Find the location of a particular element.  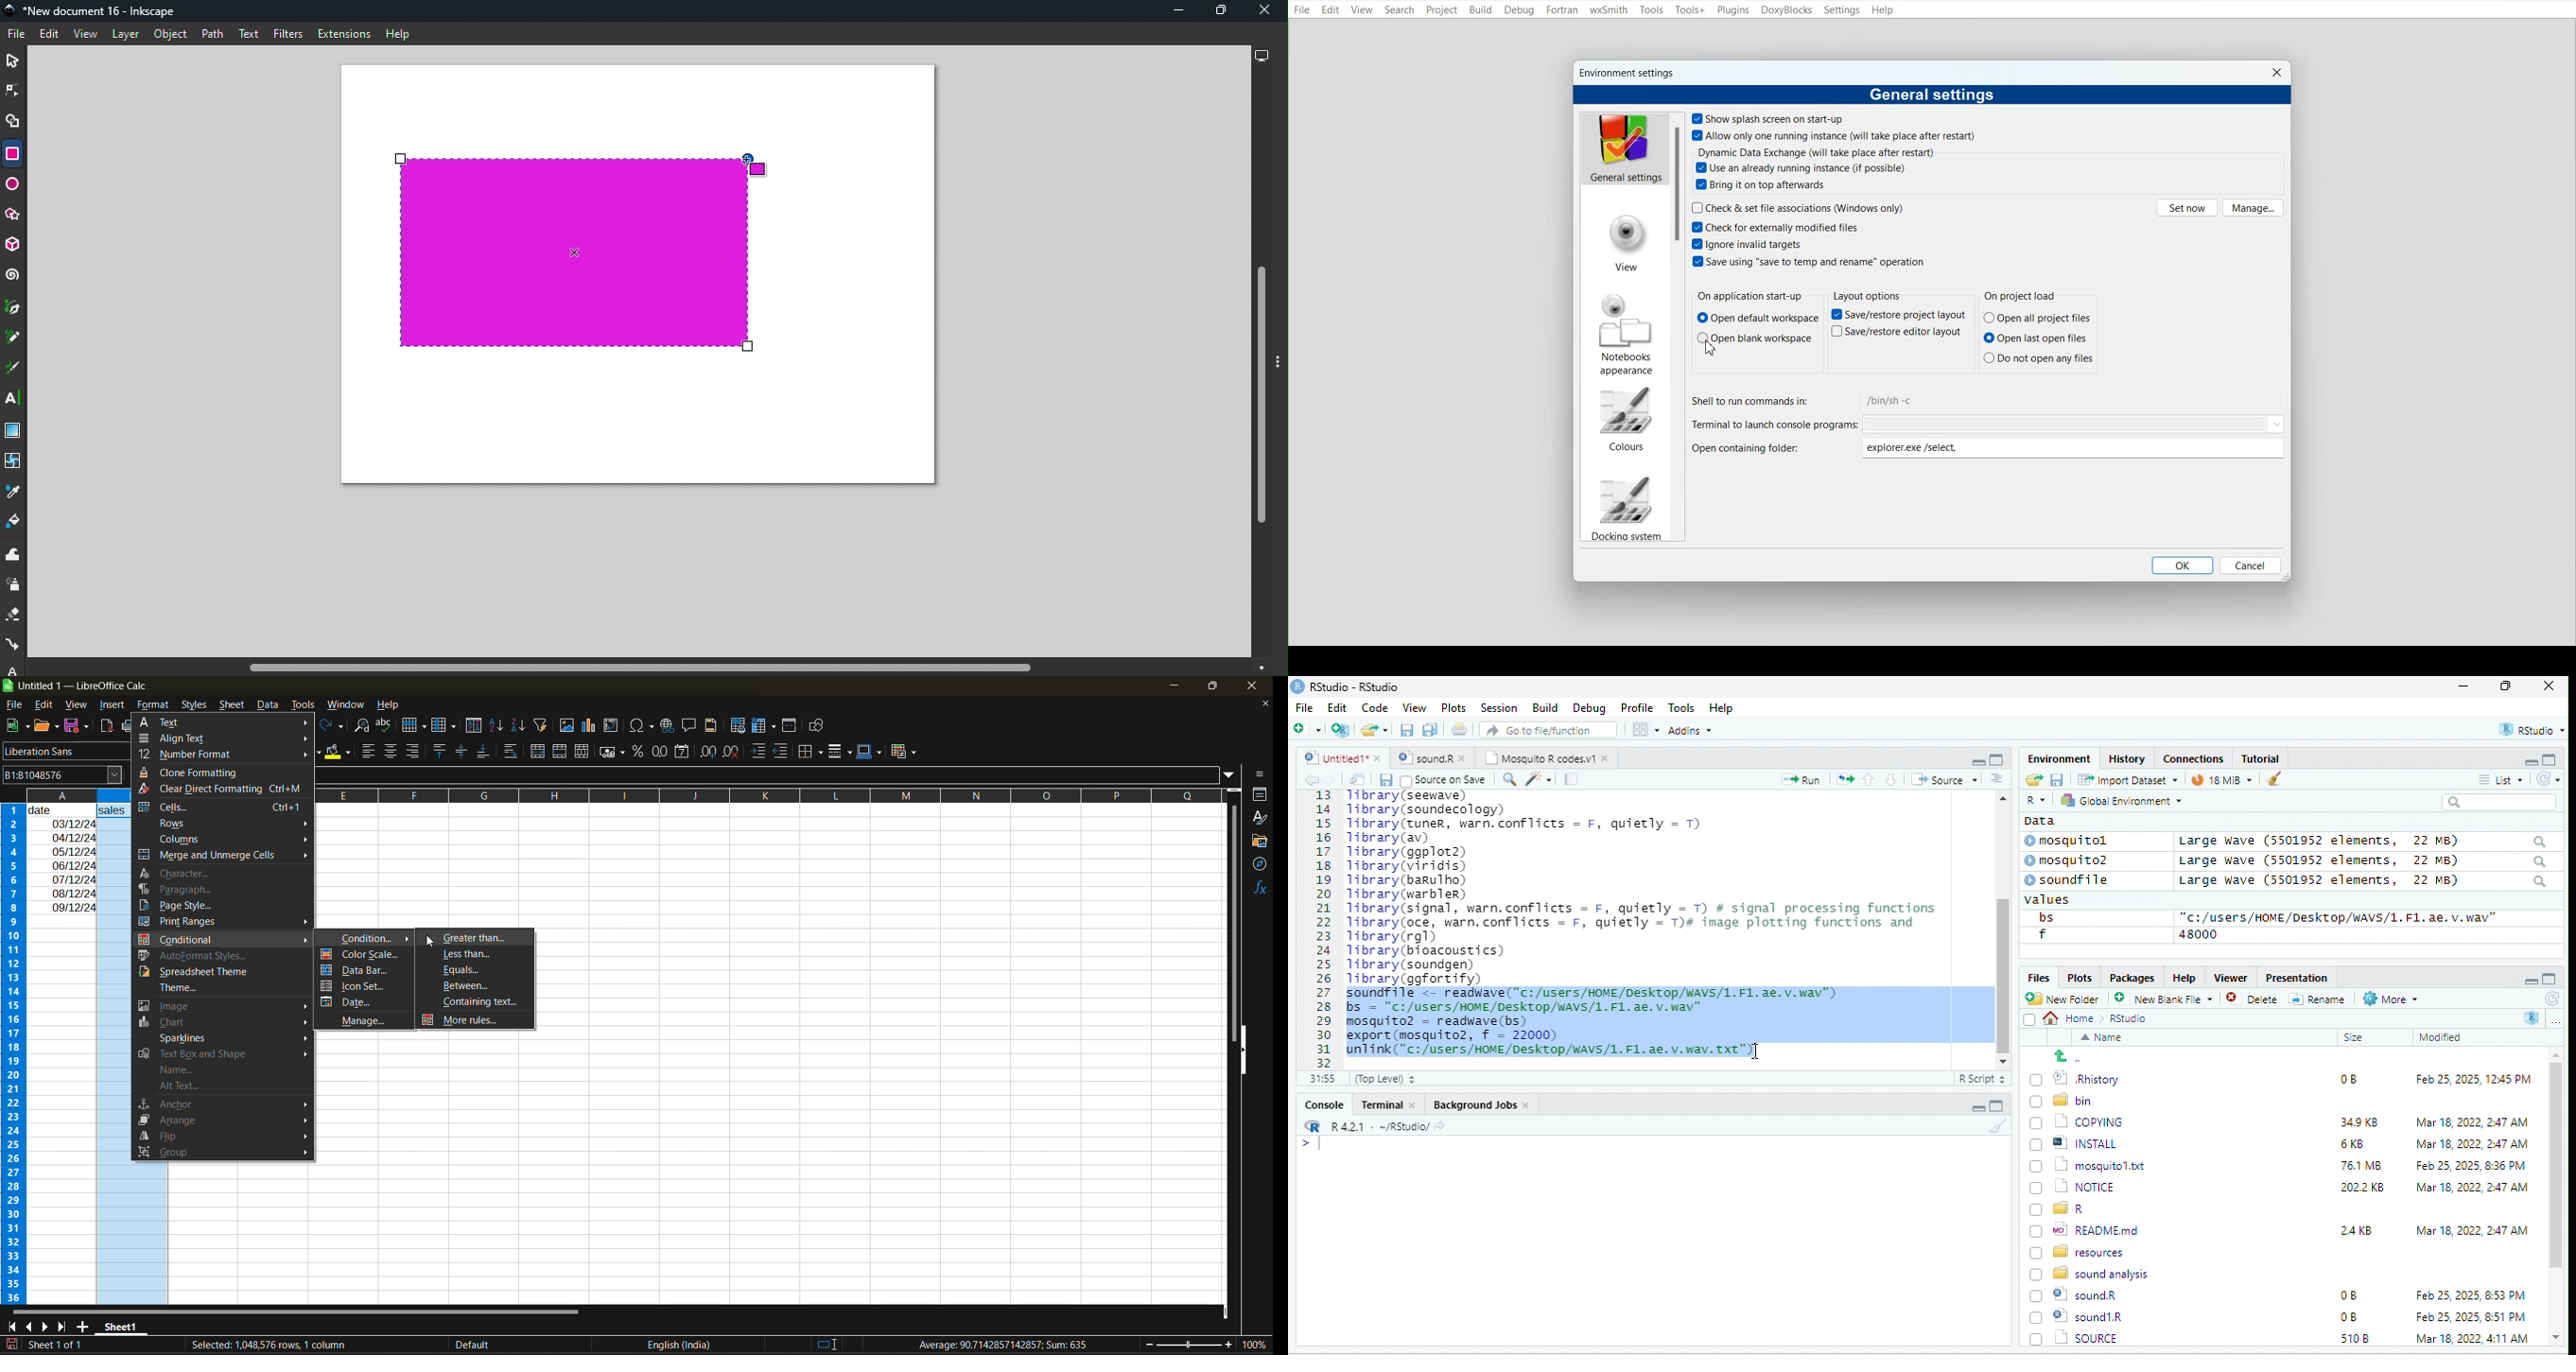

24KB is located at coordinates (2354, 1229).